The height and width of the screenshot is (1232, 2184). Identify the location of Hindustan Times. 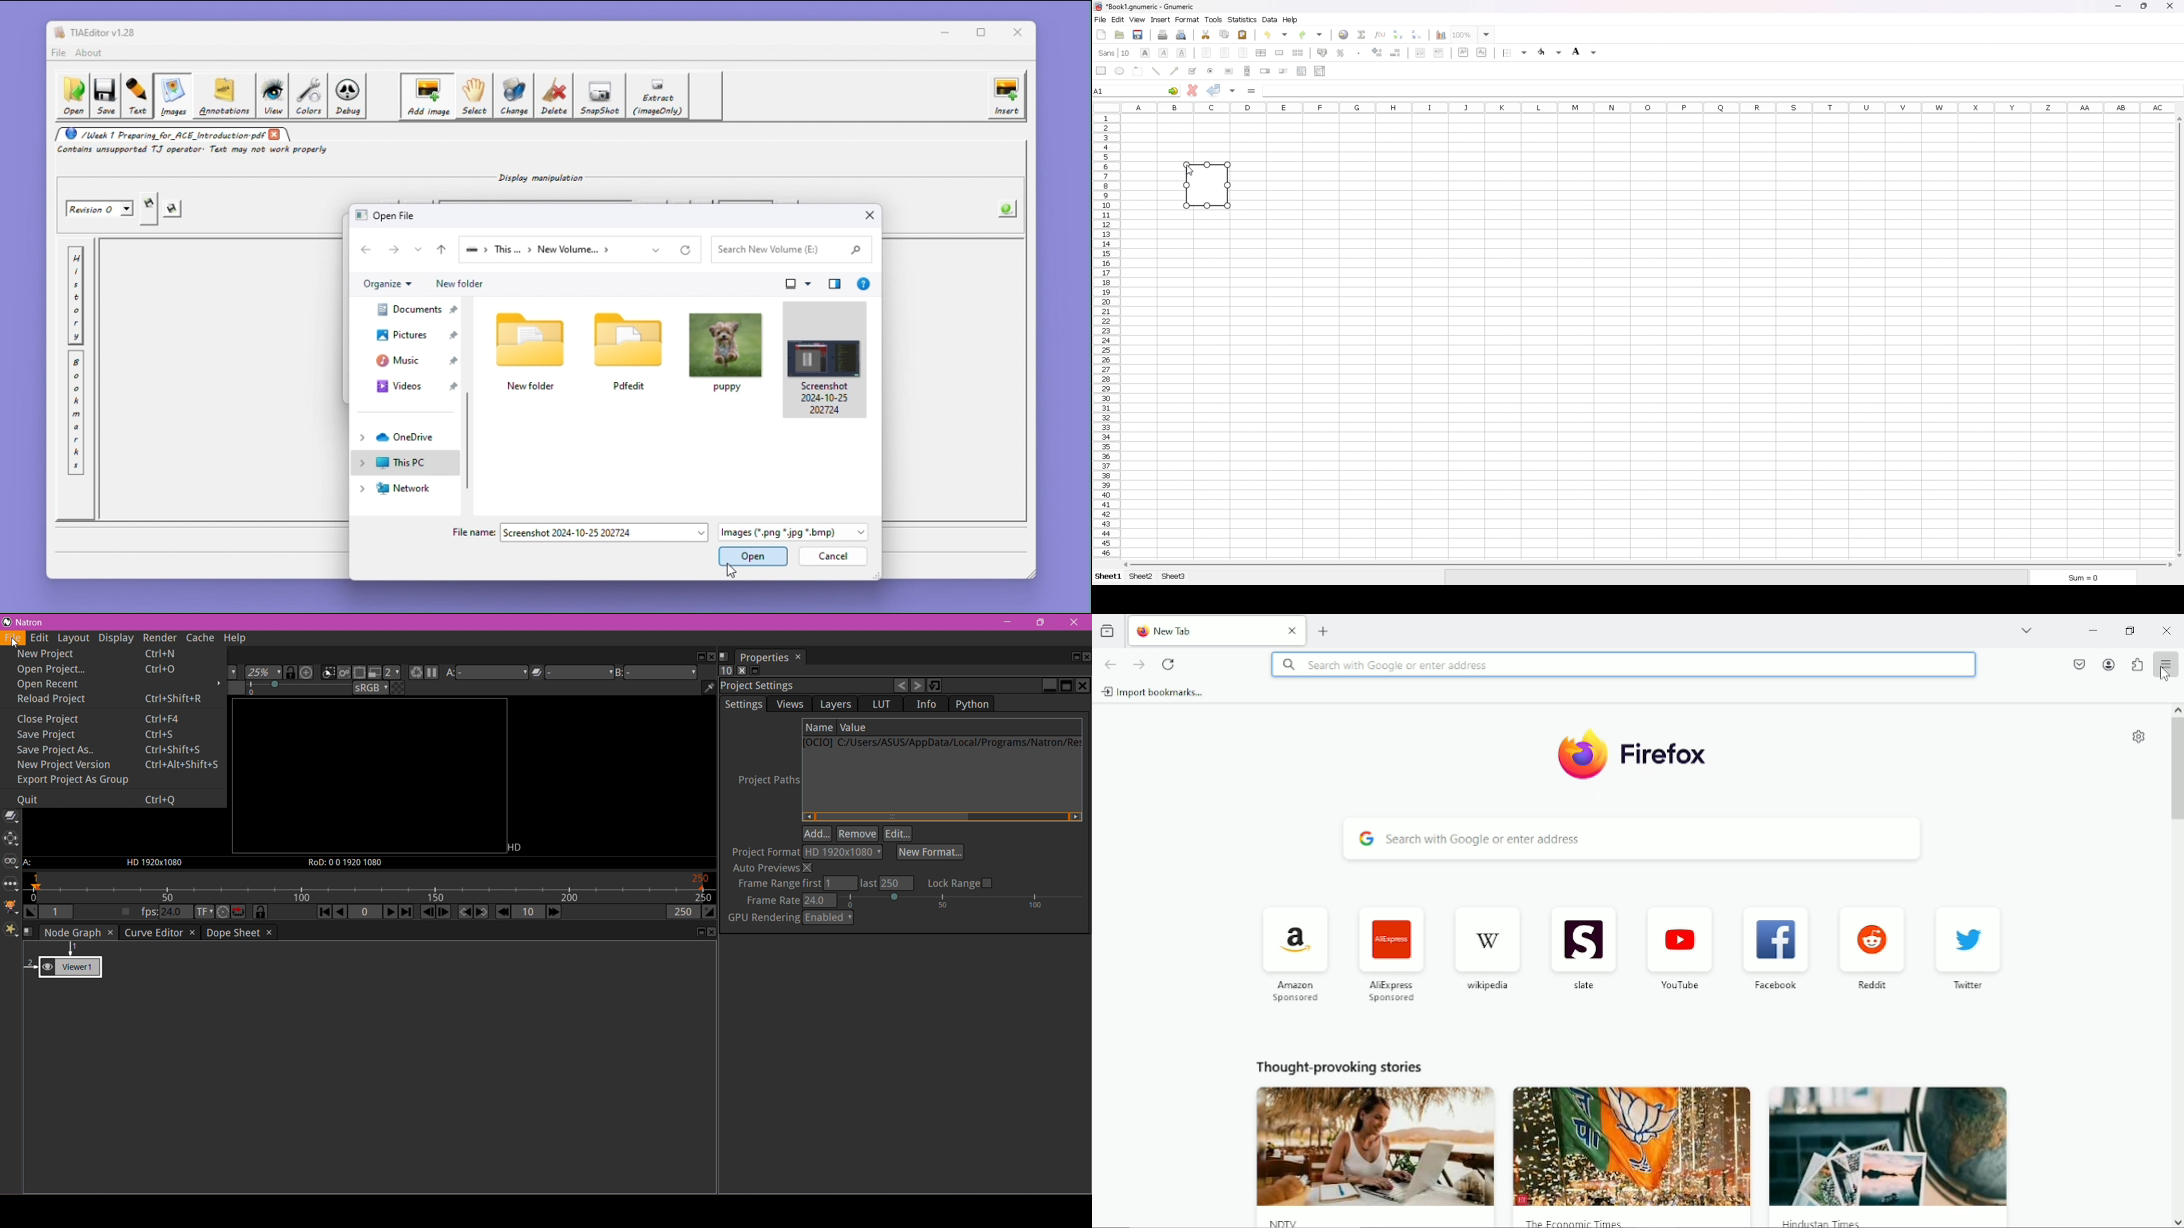
(1888, 1218).